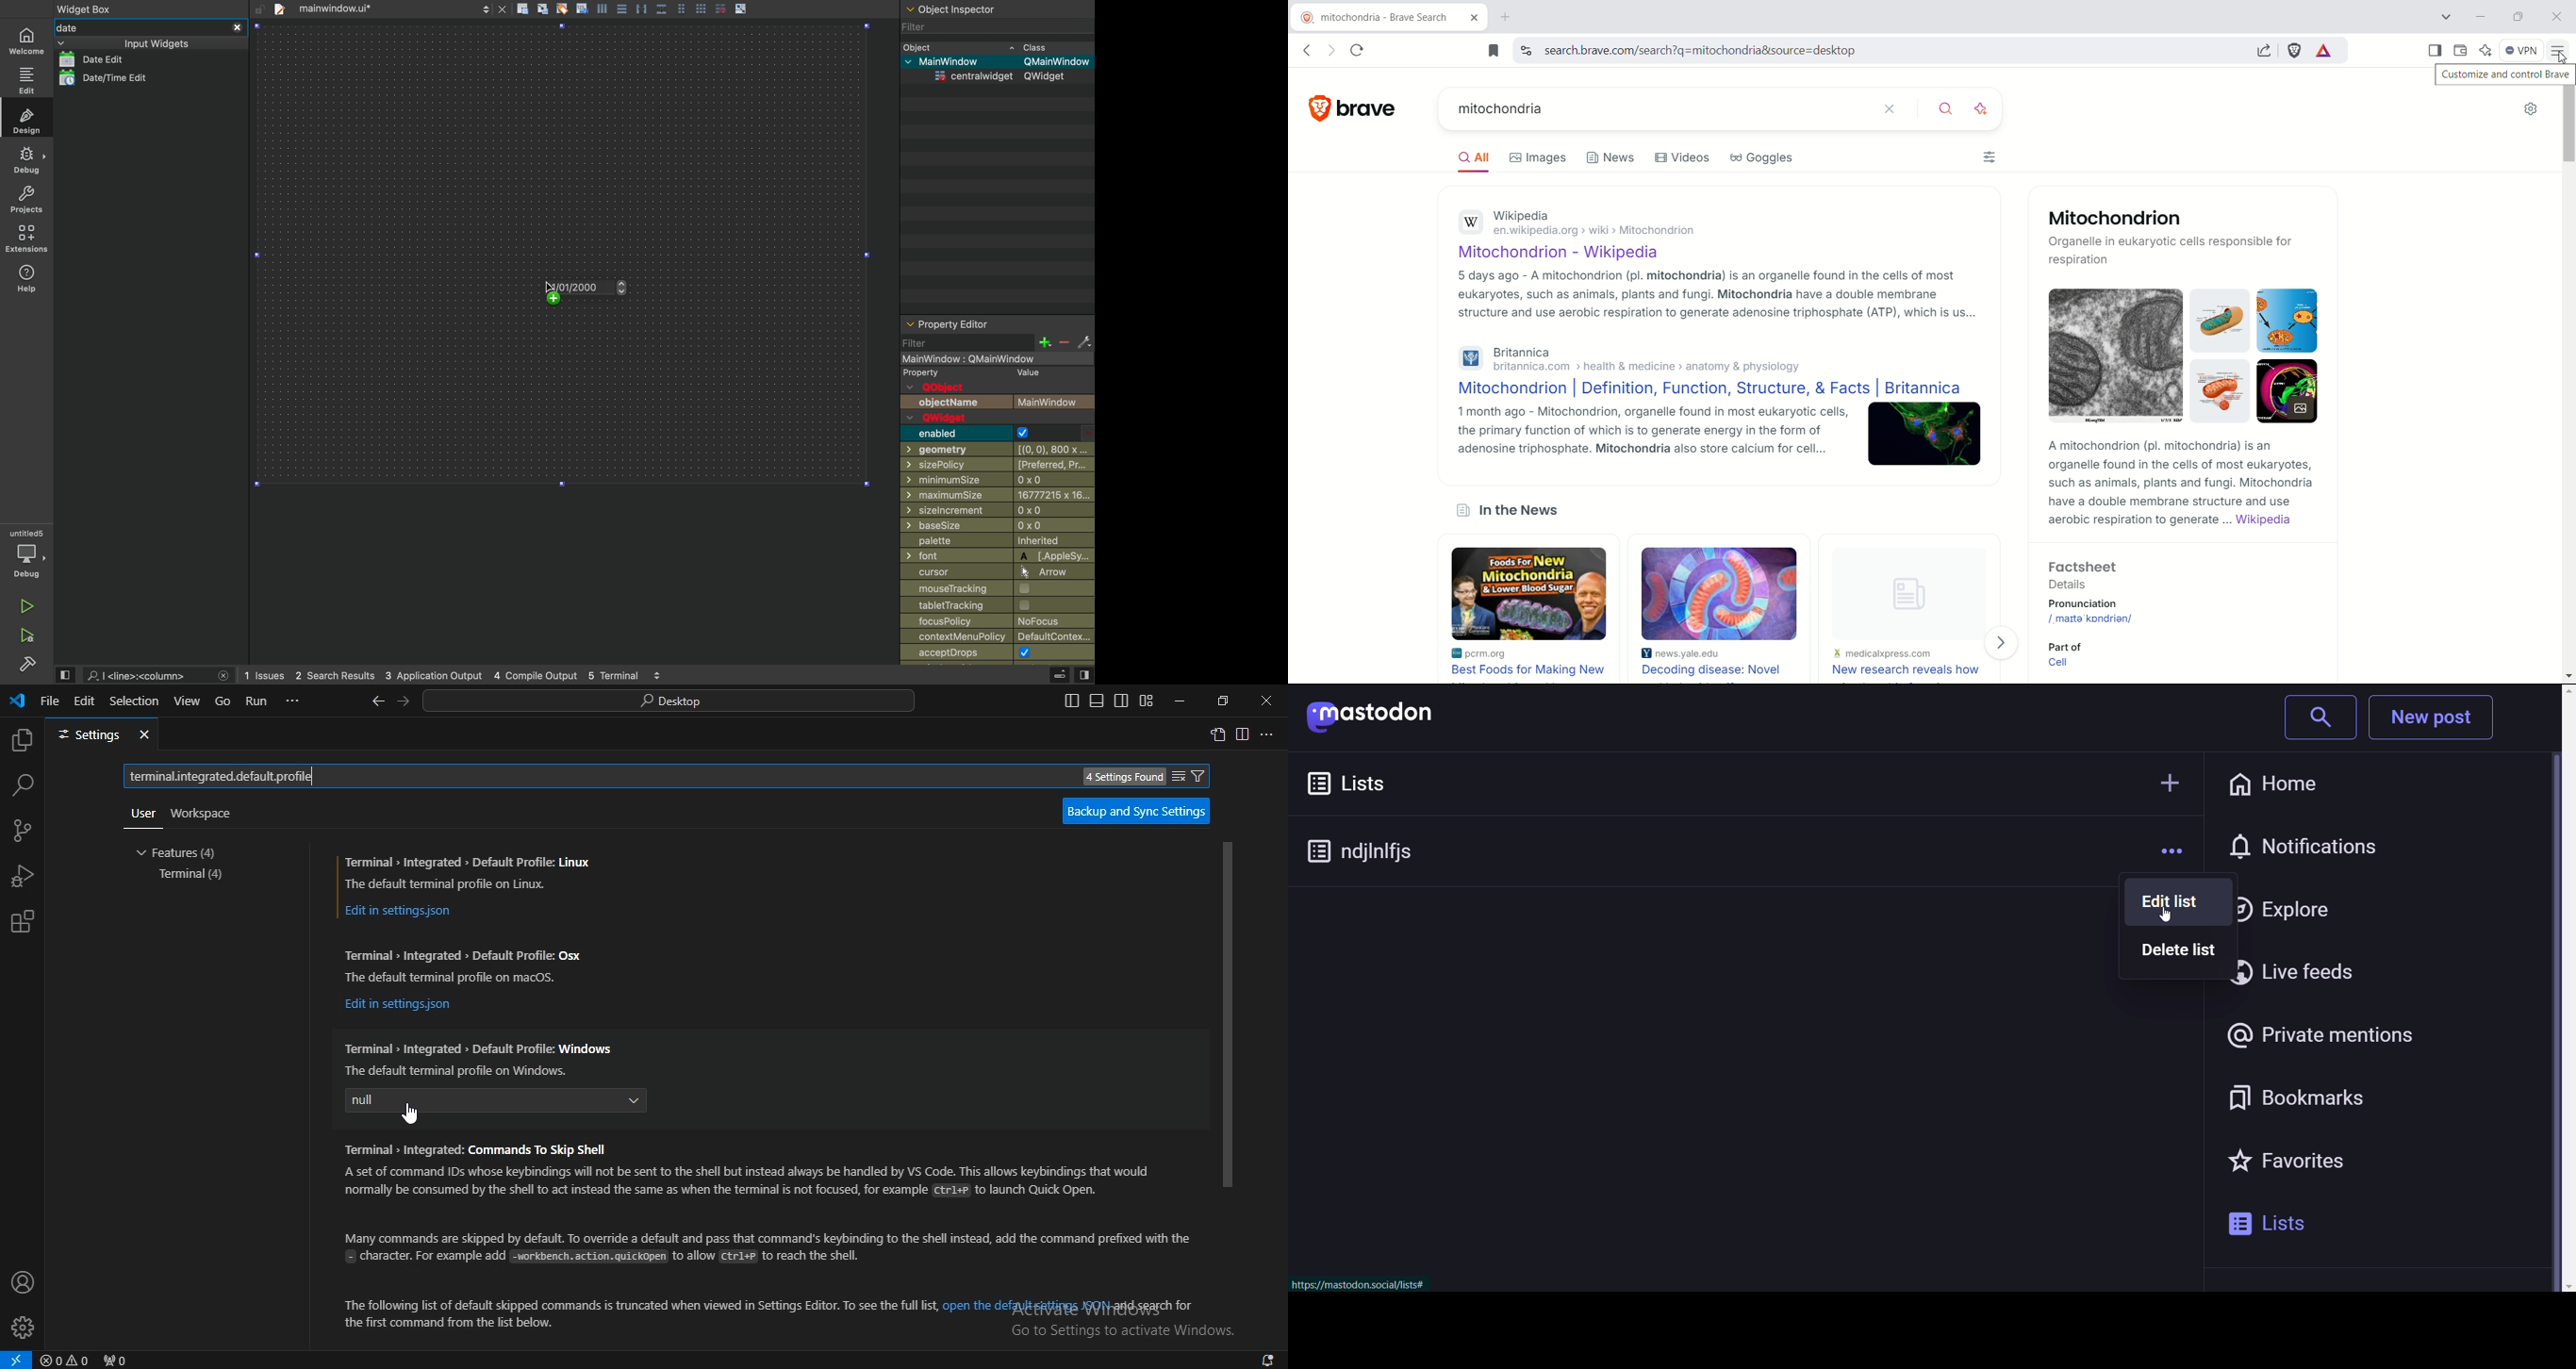 This screenshot has height=1372, width=2576. What do you see at coordinates (2555, 692) in the screenshot?
I see `scroll up` at bounding box center [2555, 692].